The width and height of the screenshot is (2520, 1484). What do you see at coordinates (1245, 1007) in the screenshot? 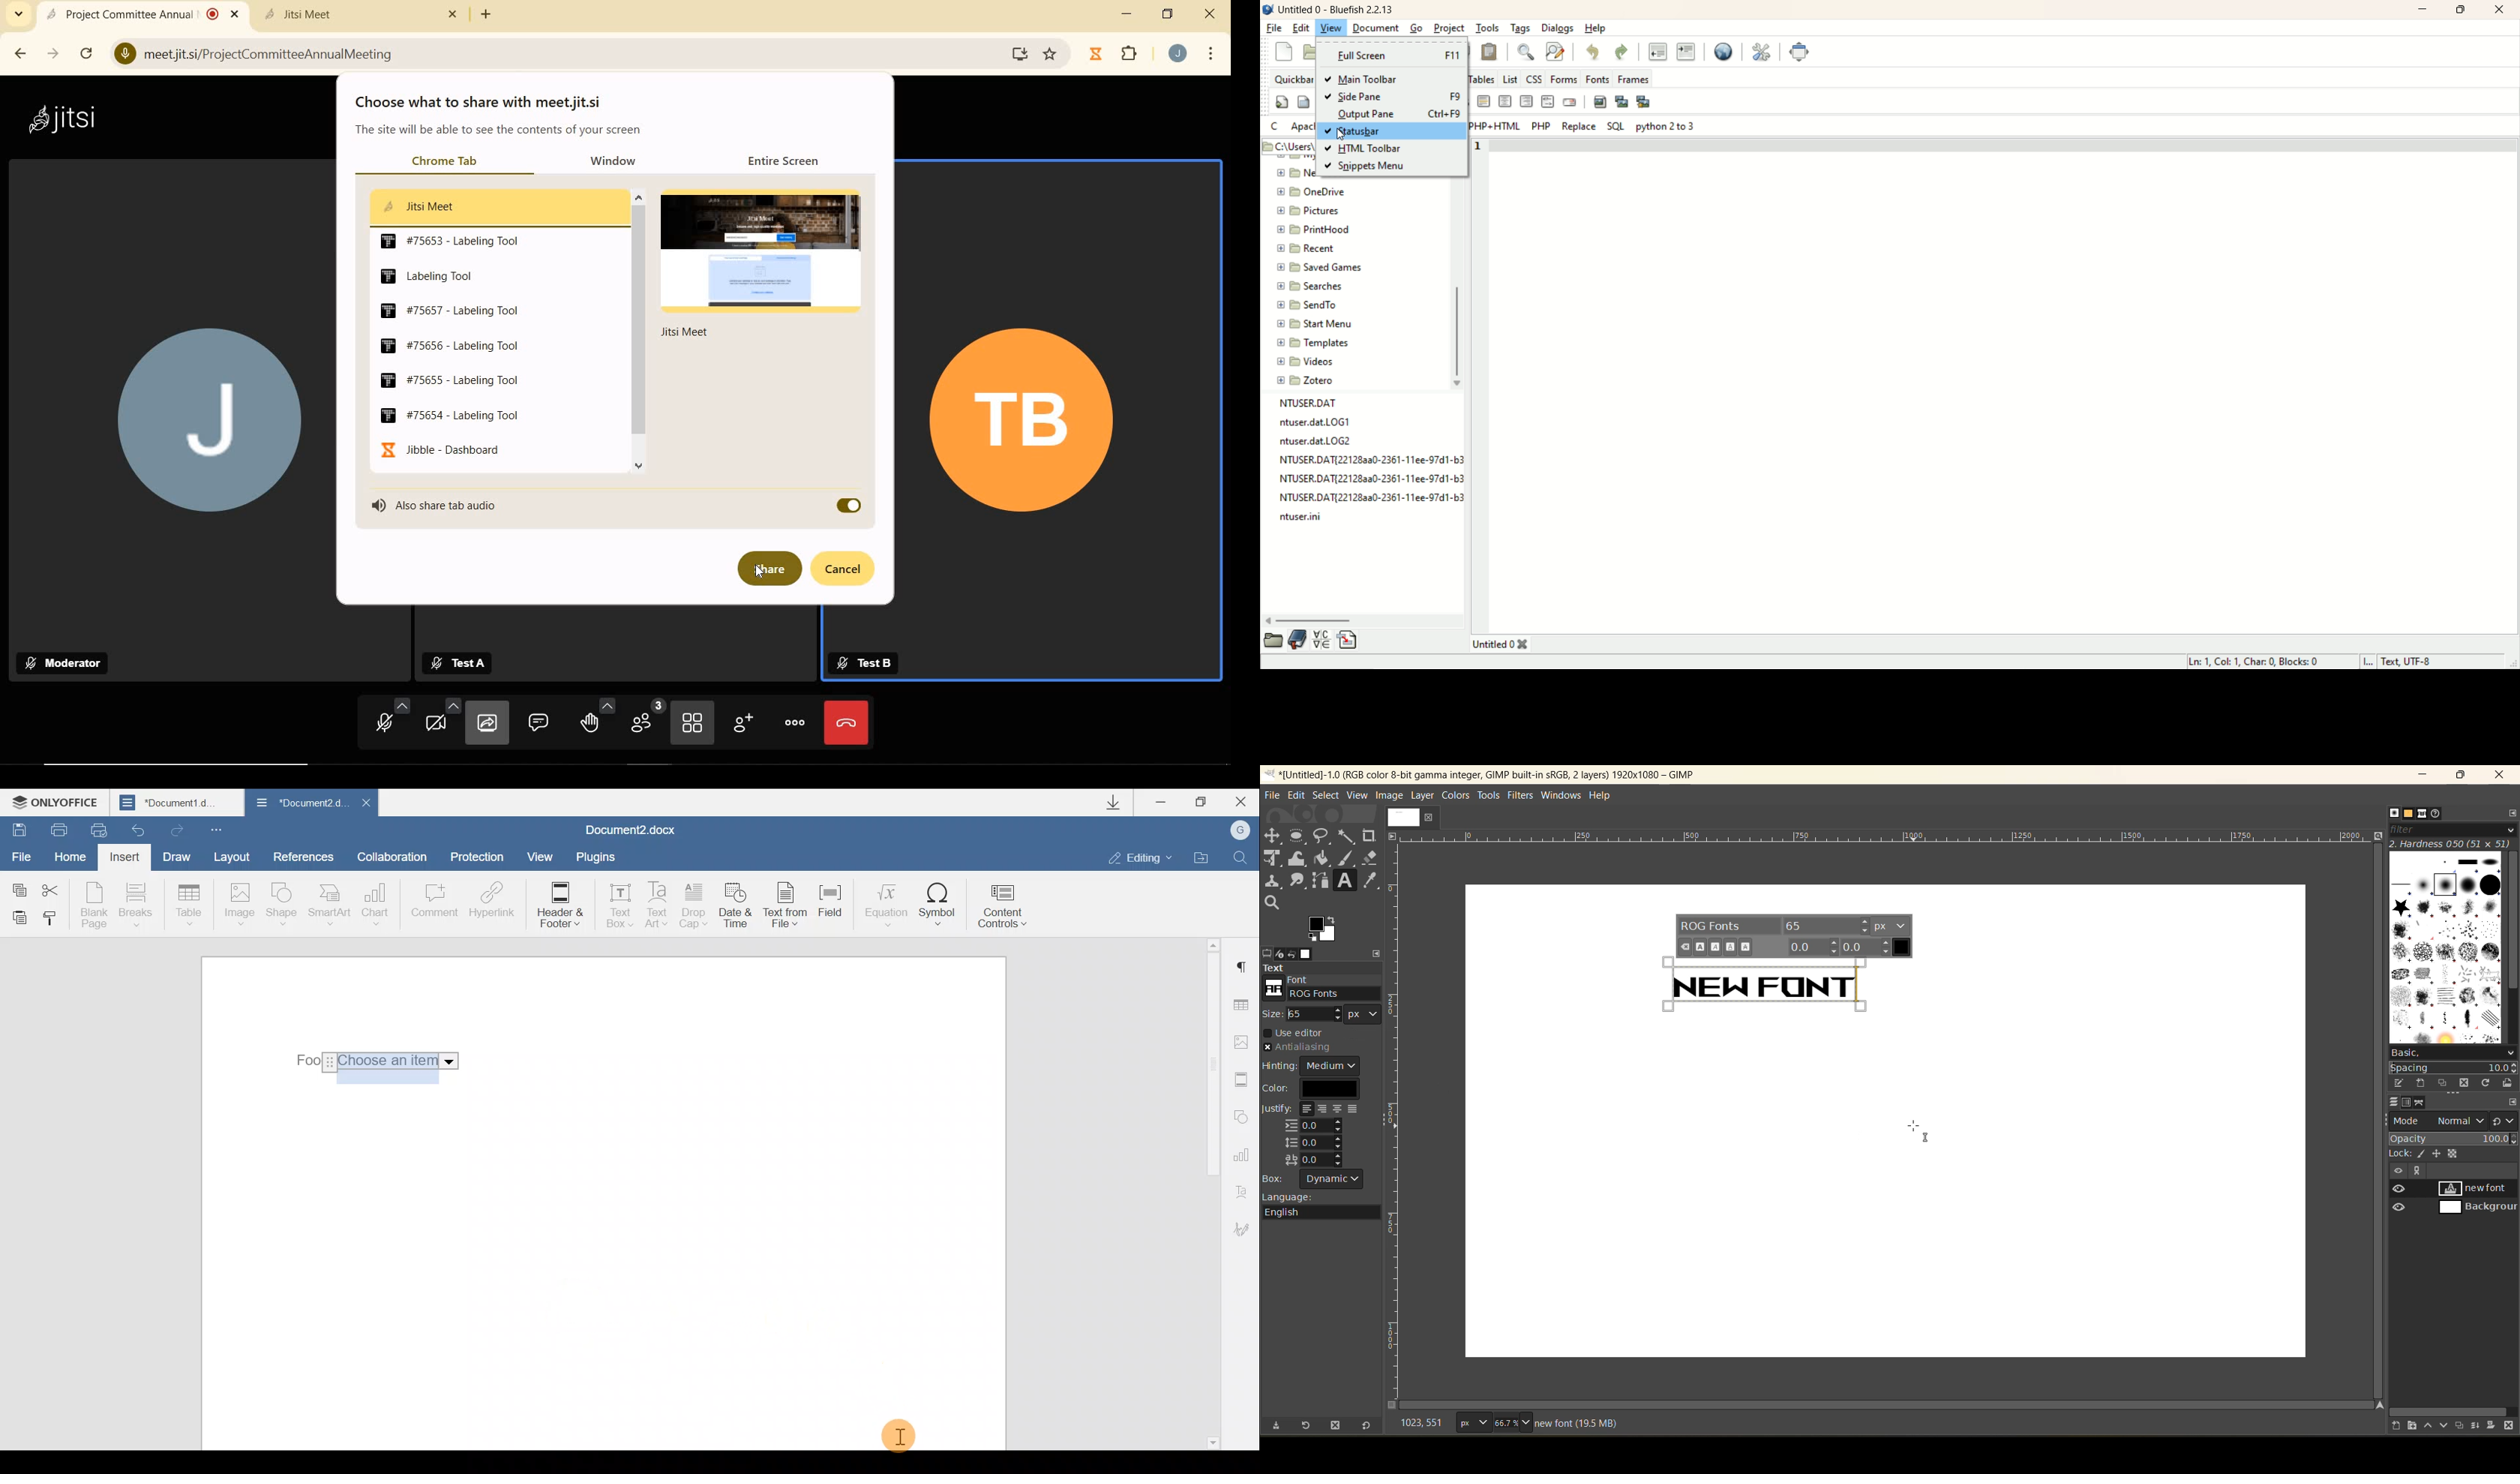
I see `Table settings` at bounding box center [1245, 1007].